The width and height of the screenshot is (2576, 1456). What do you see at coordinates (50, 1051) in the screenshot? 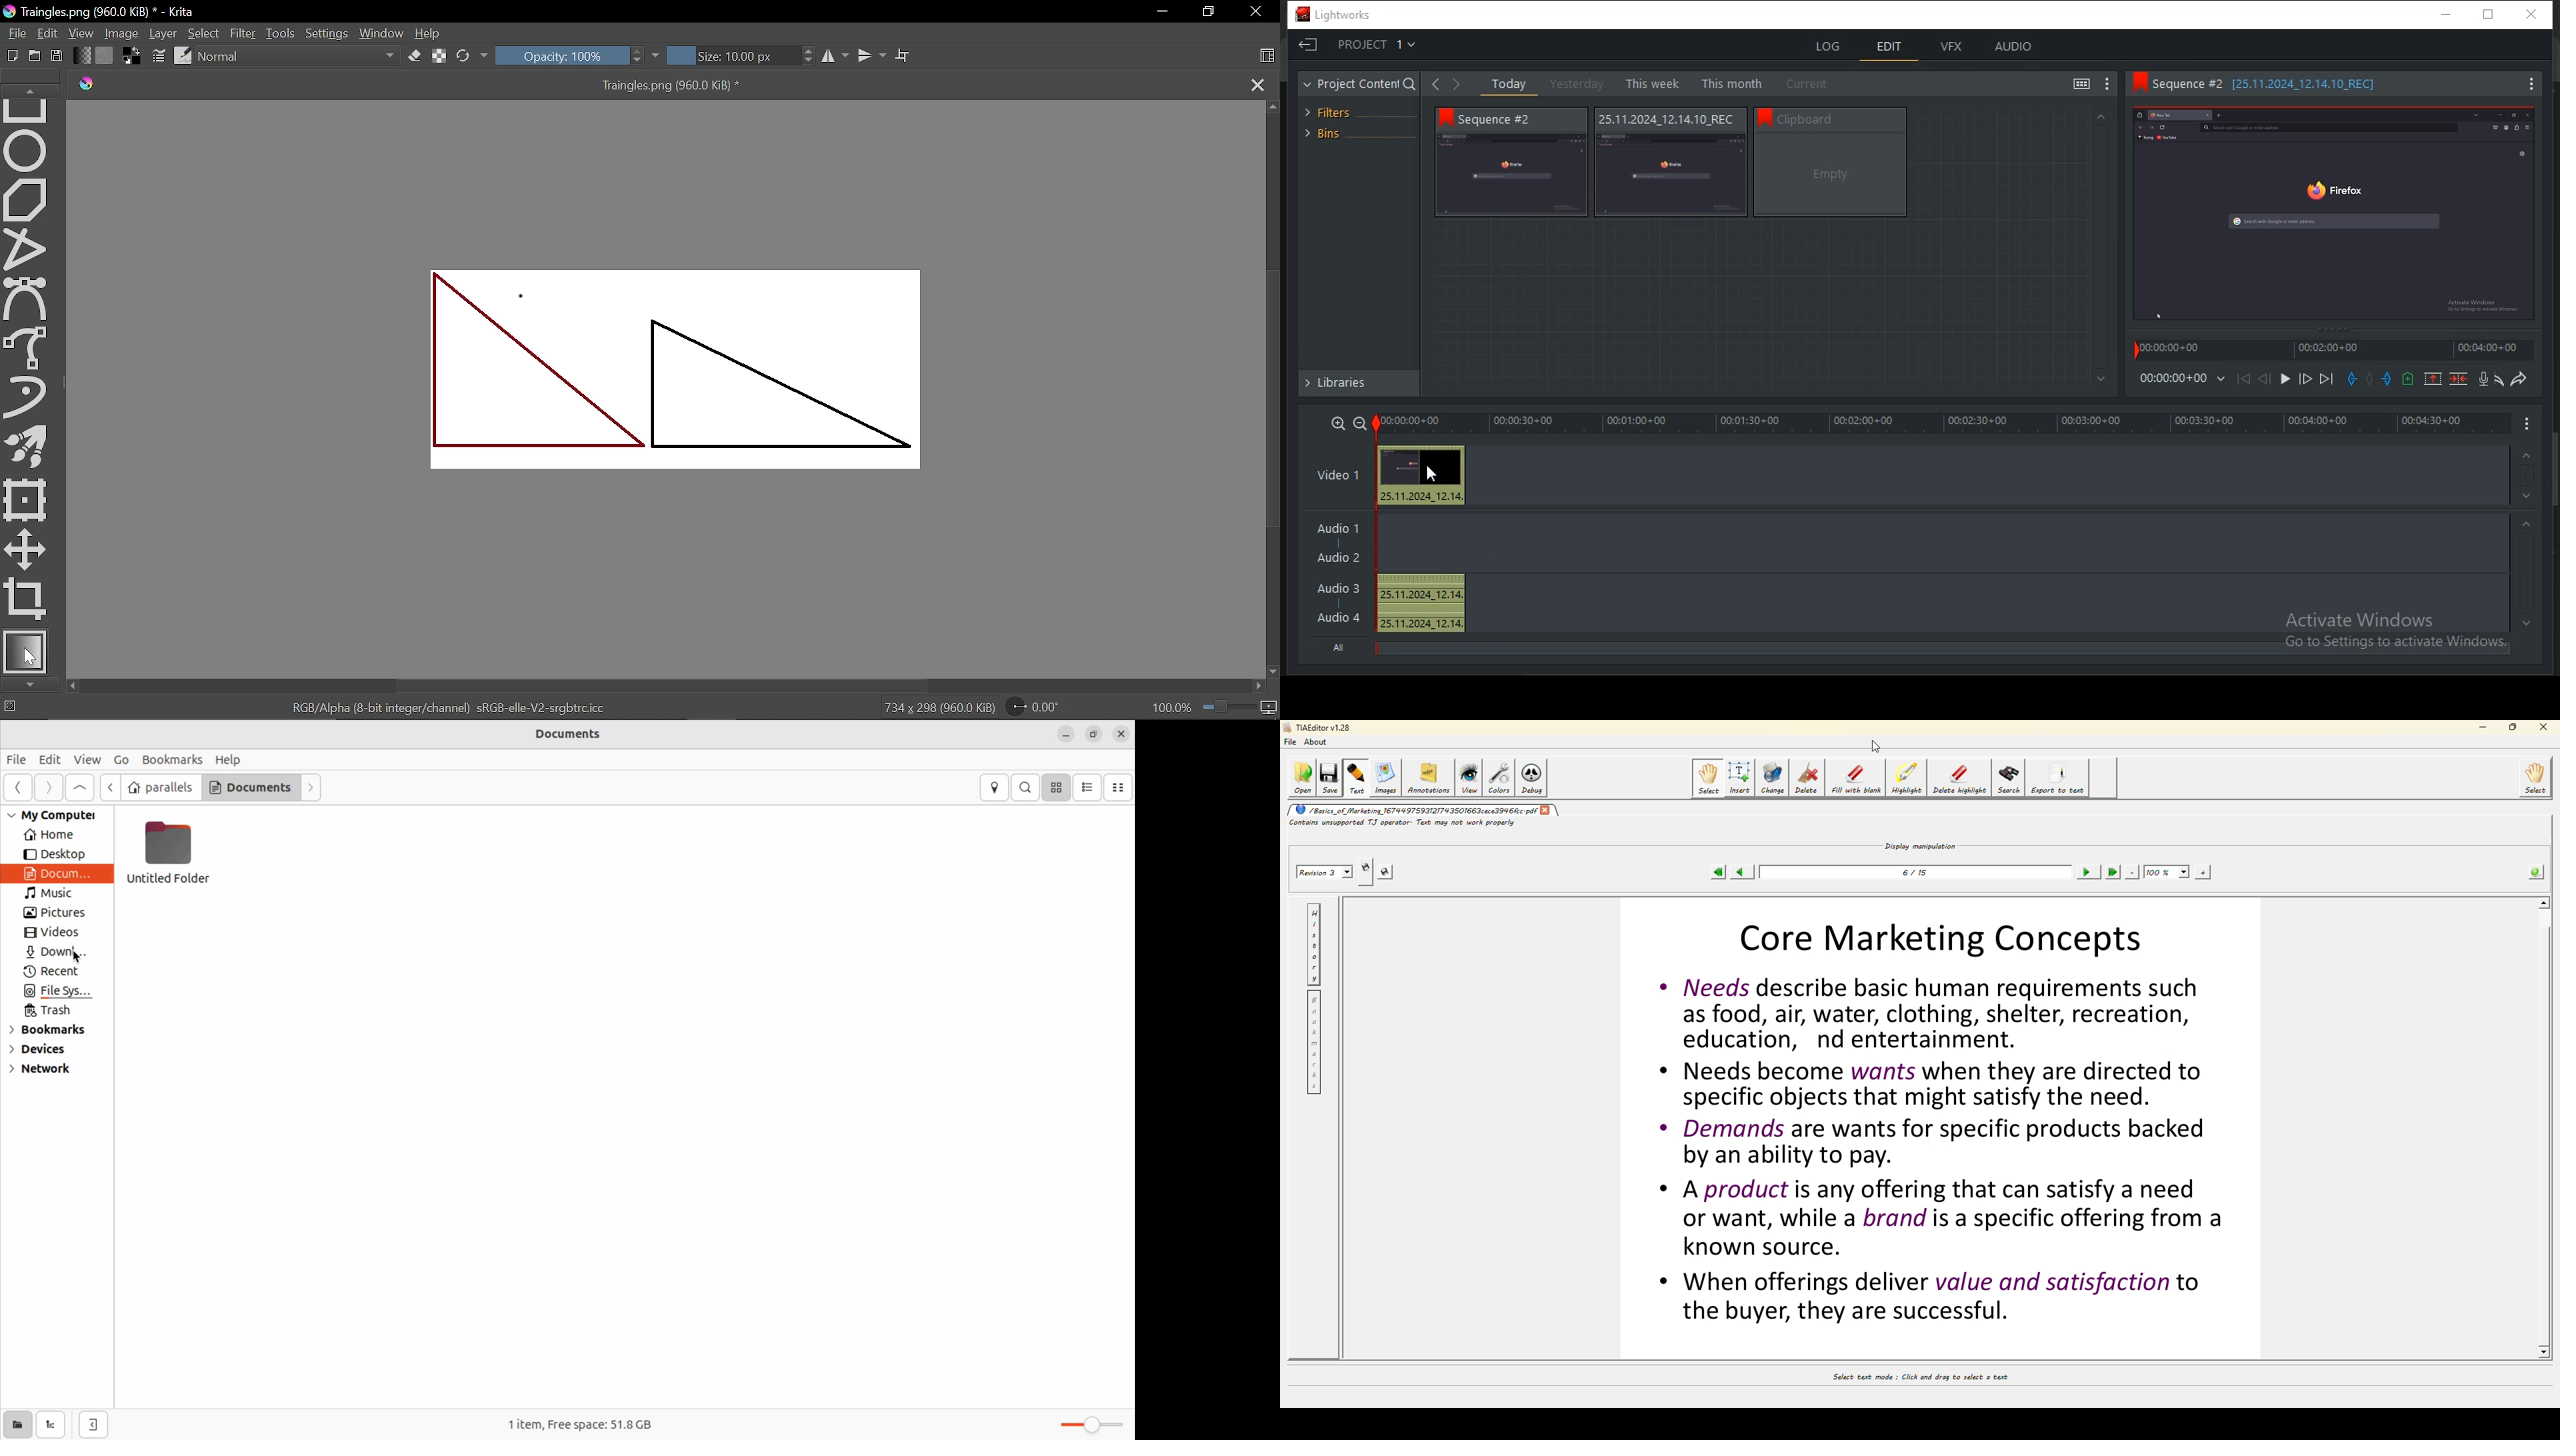
I see `devices` at bounding box center [50, 1051].